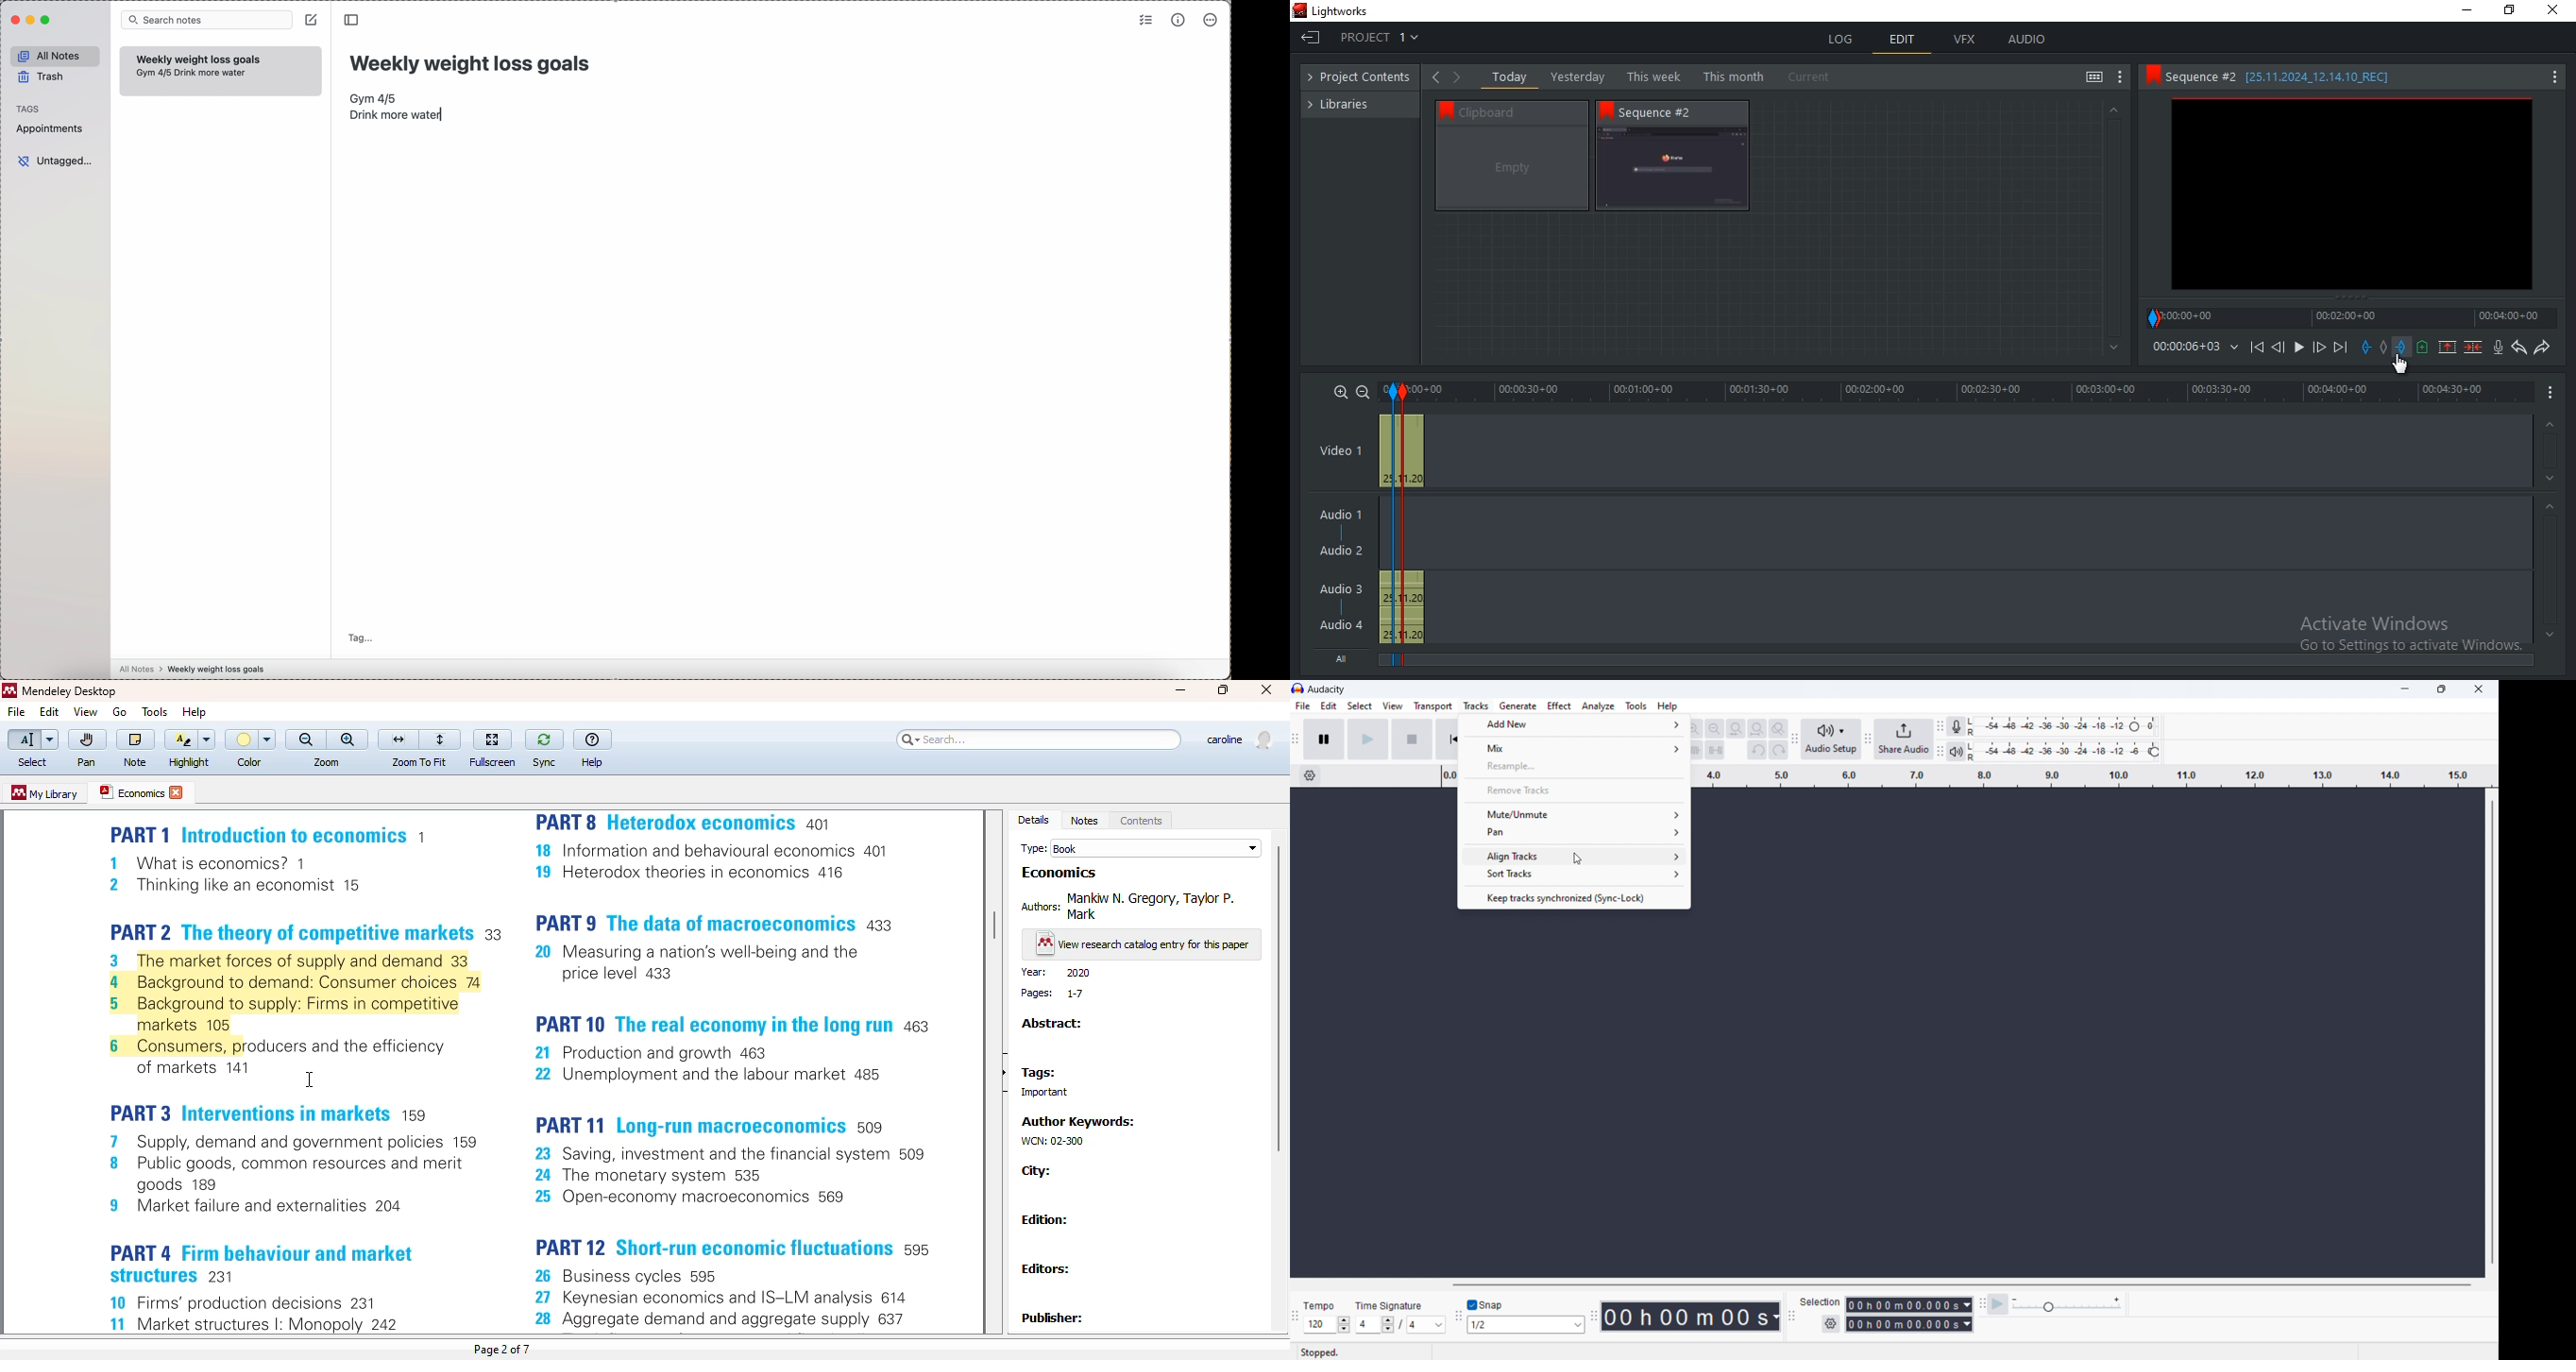 This screenshot has height=1372, width=2576. I want to click on pause, so click(1323, 739).